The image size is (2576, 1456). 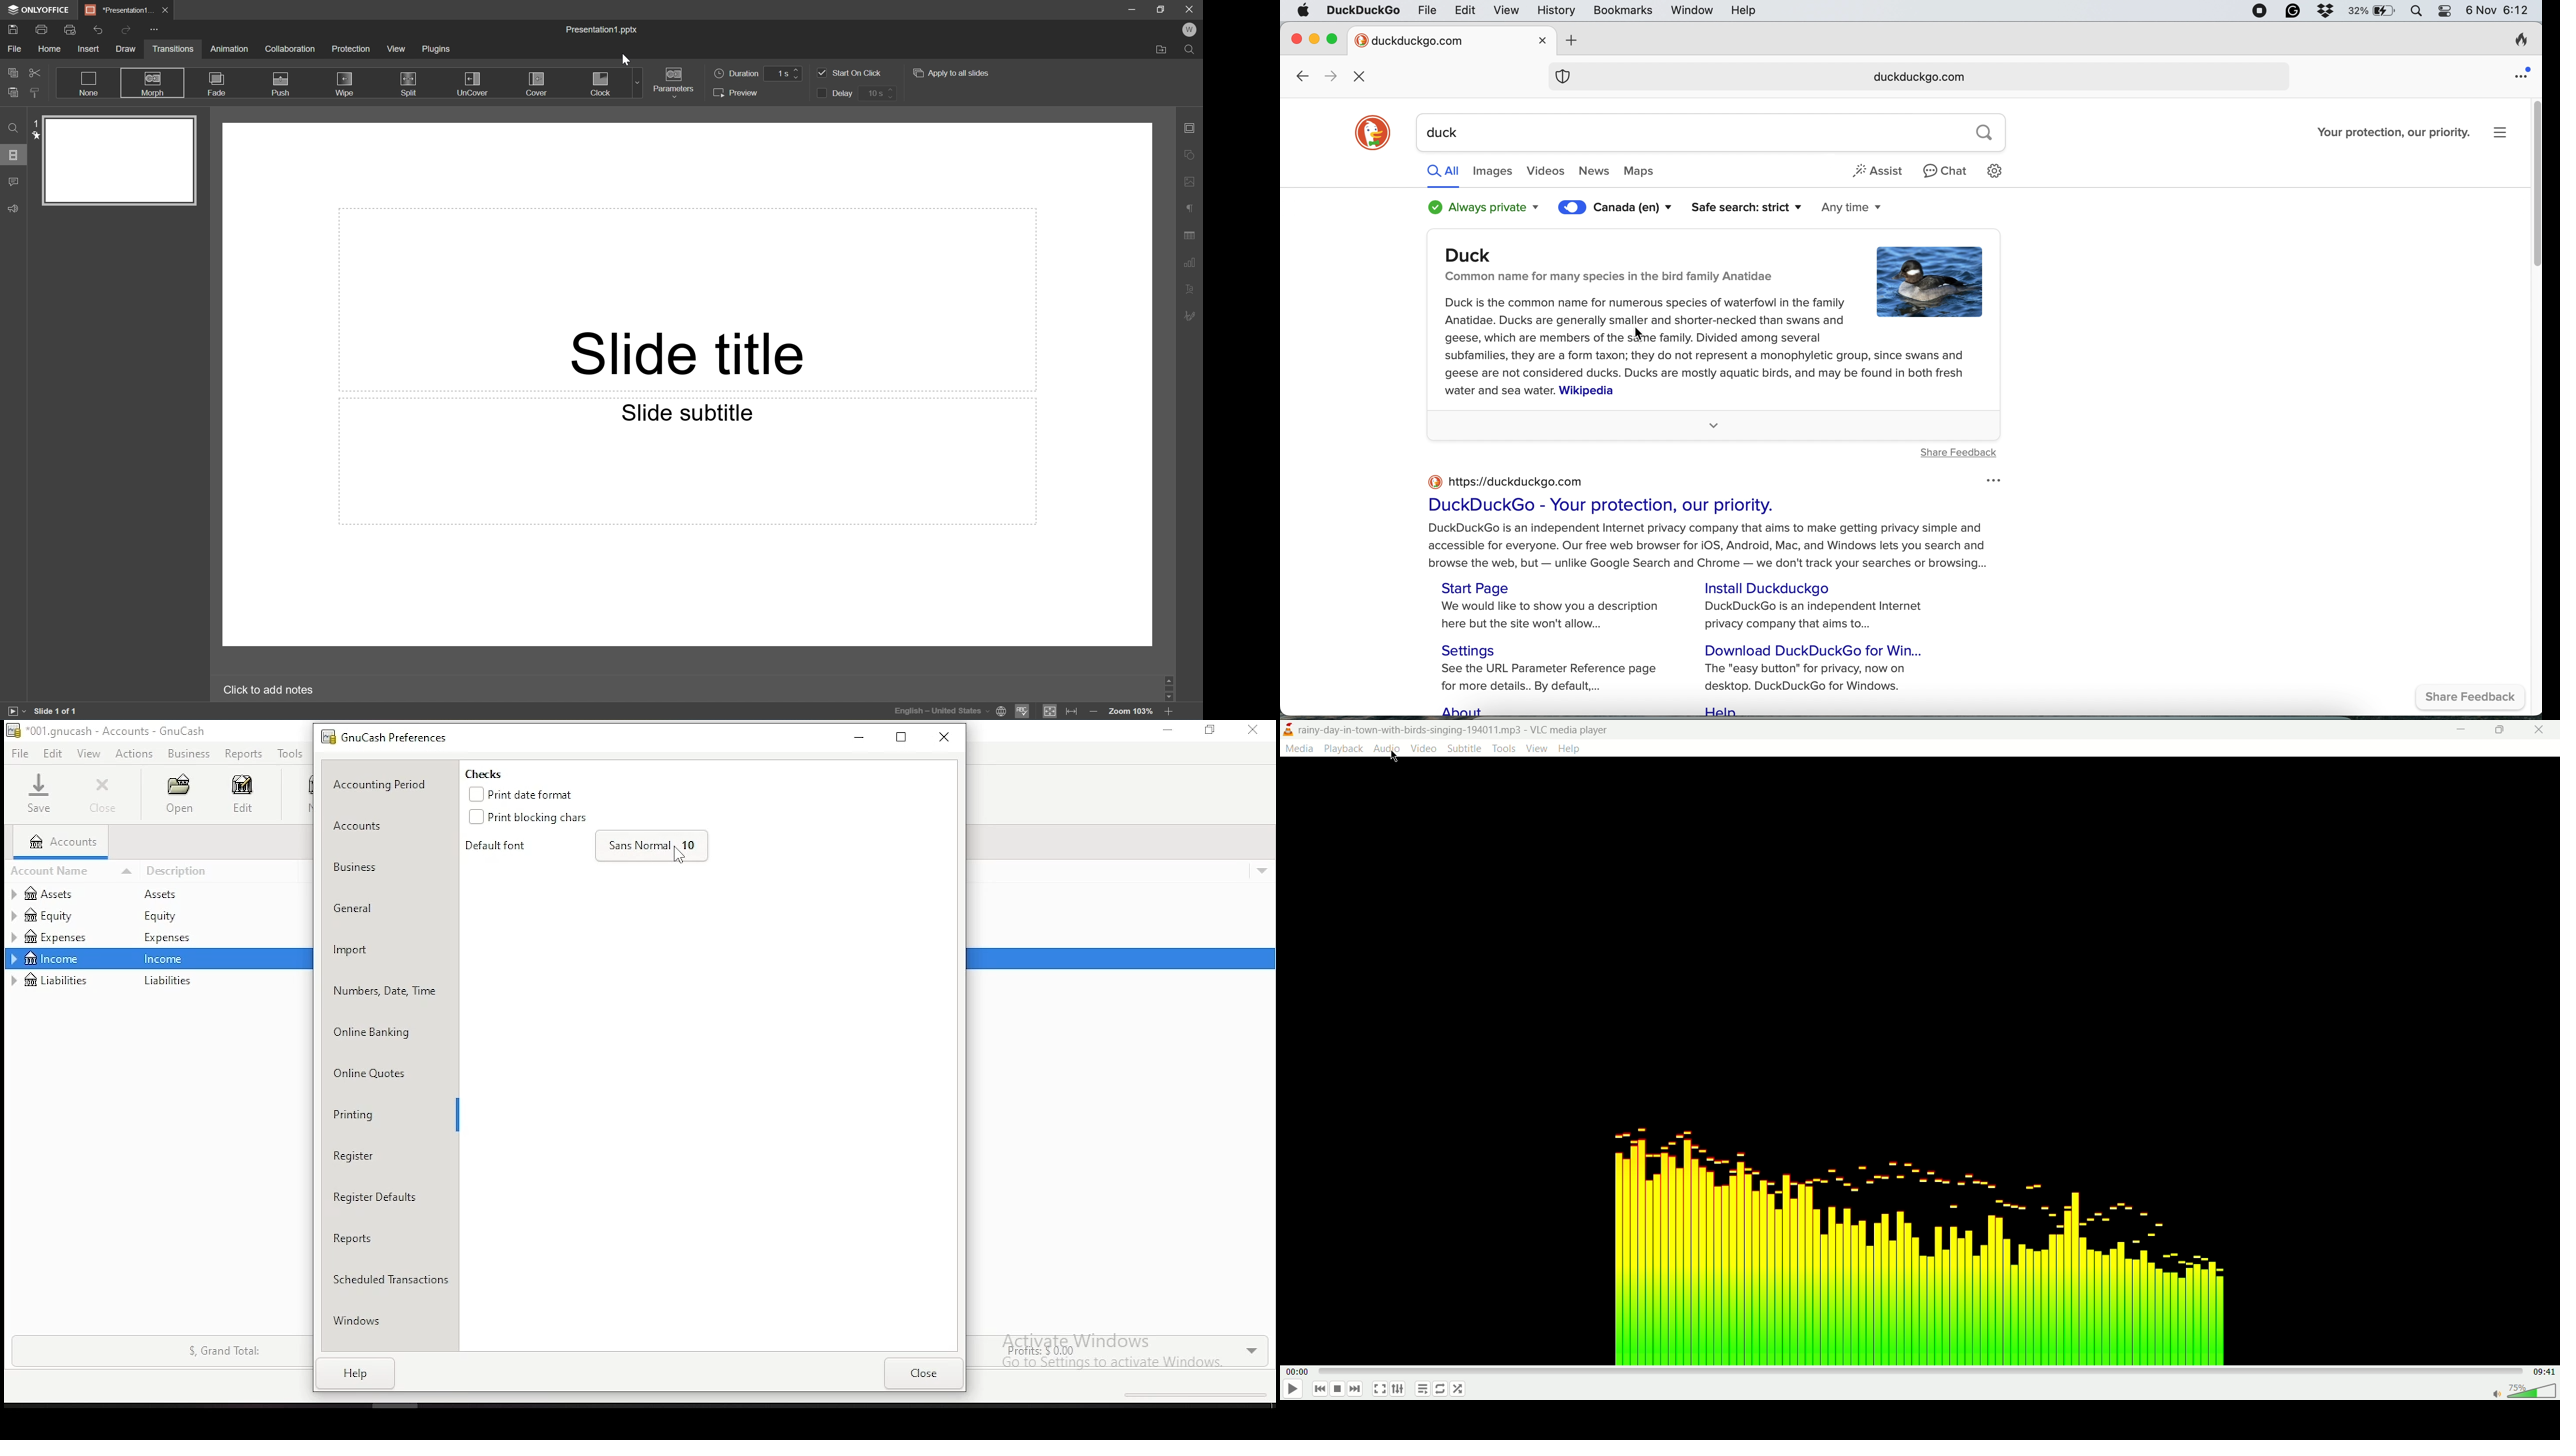 I want to click on Wipro, so click(x=345, y=83).